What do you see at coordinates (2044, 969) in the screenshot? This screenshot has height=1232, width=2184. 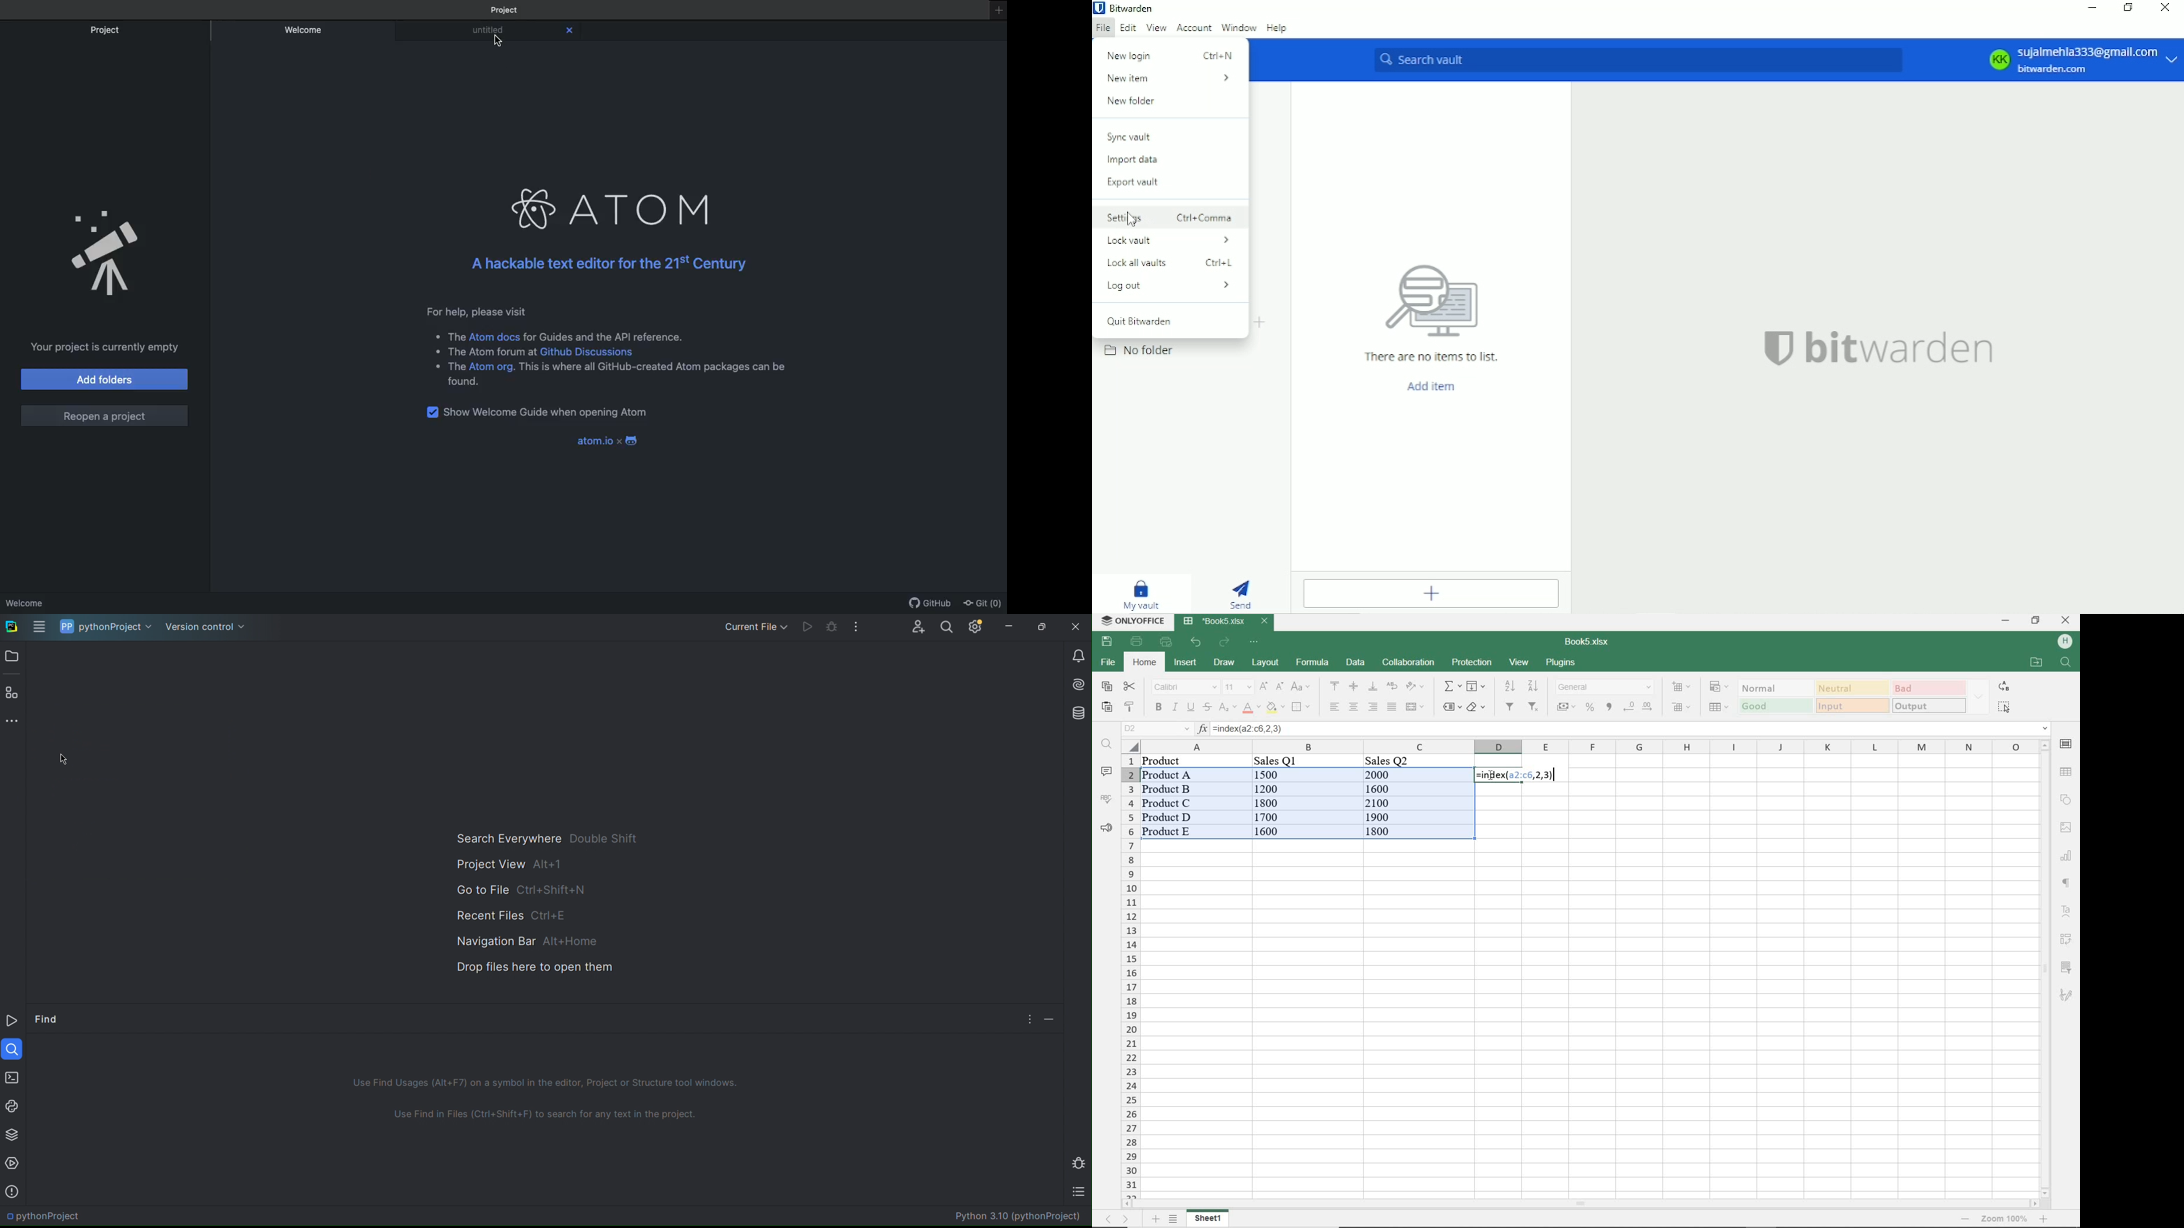 I see `scrollbar` at bounding box center [2044, 969].